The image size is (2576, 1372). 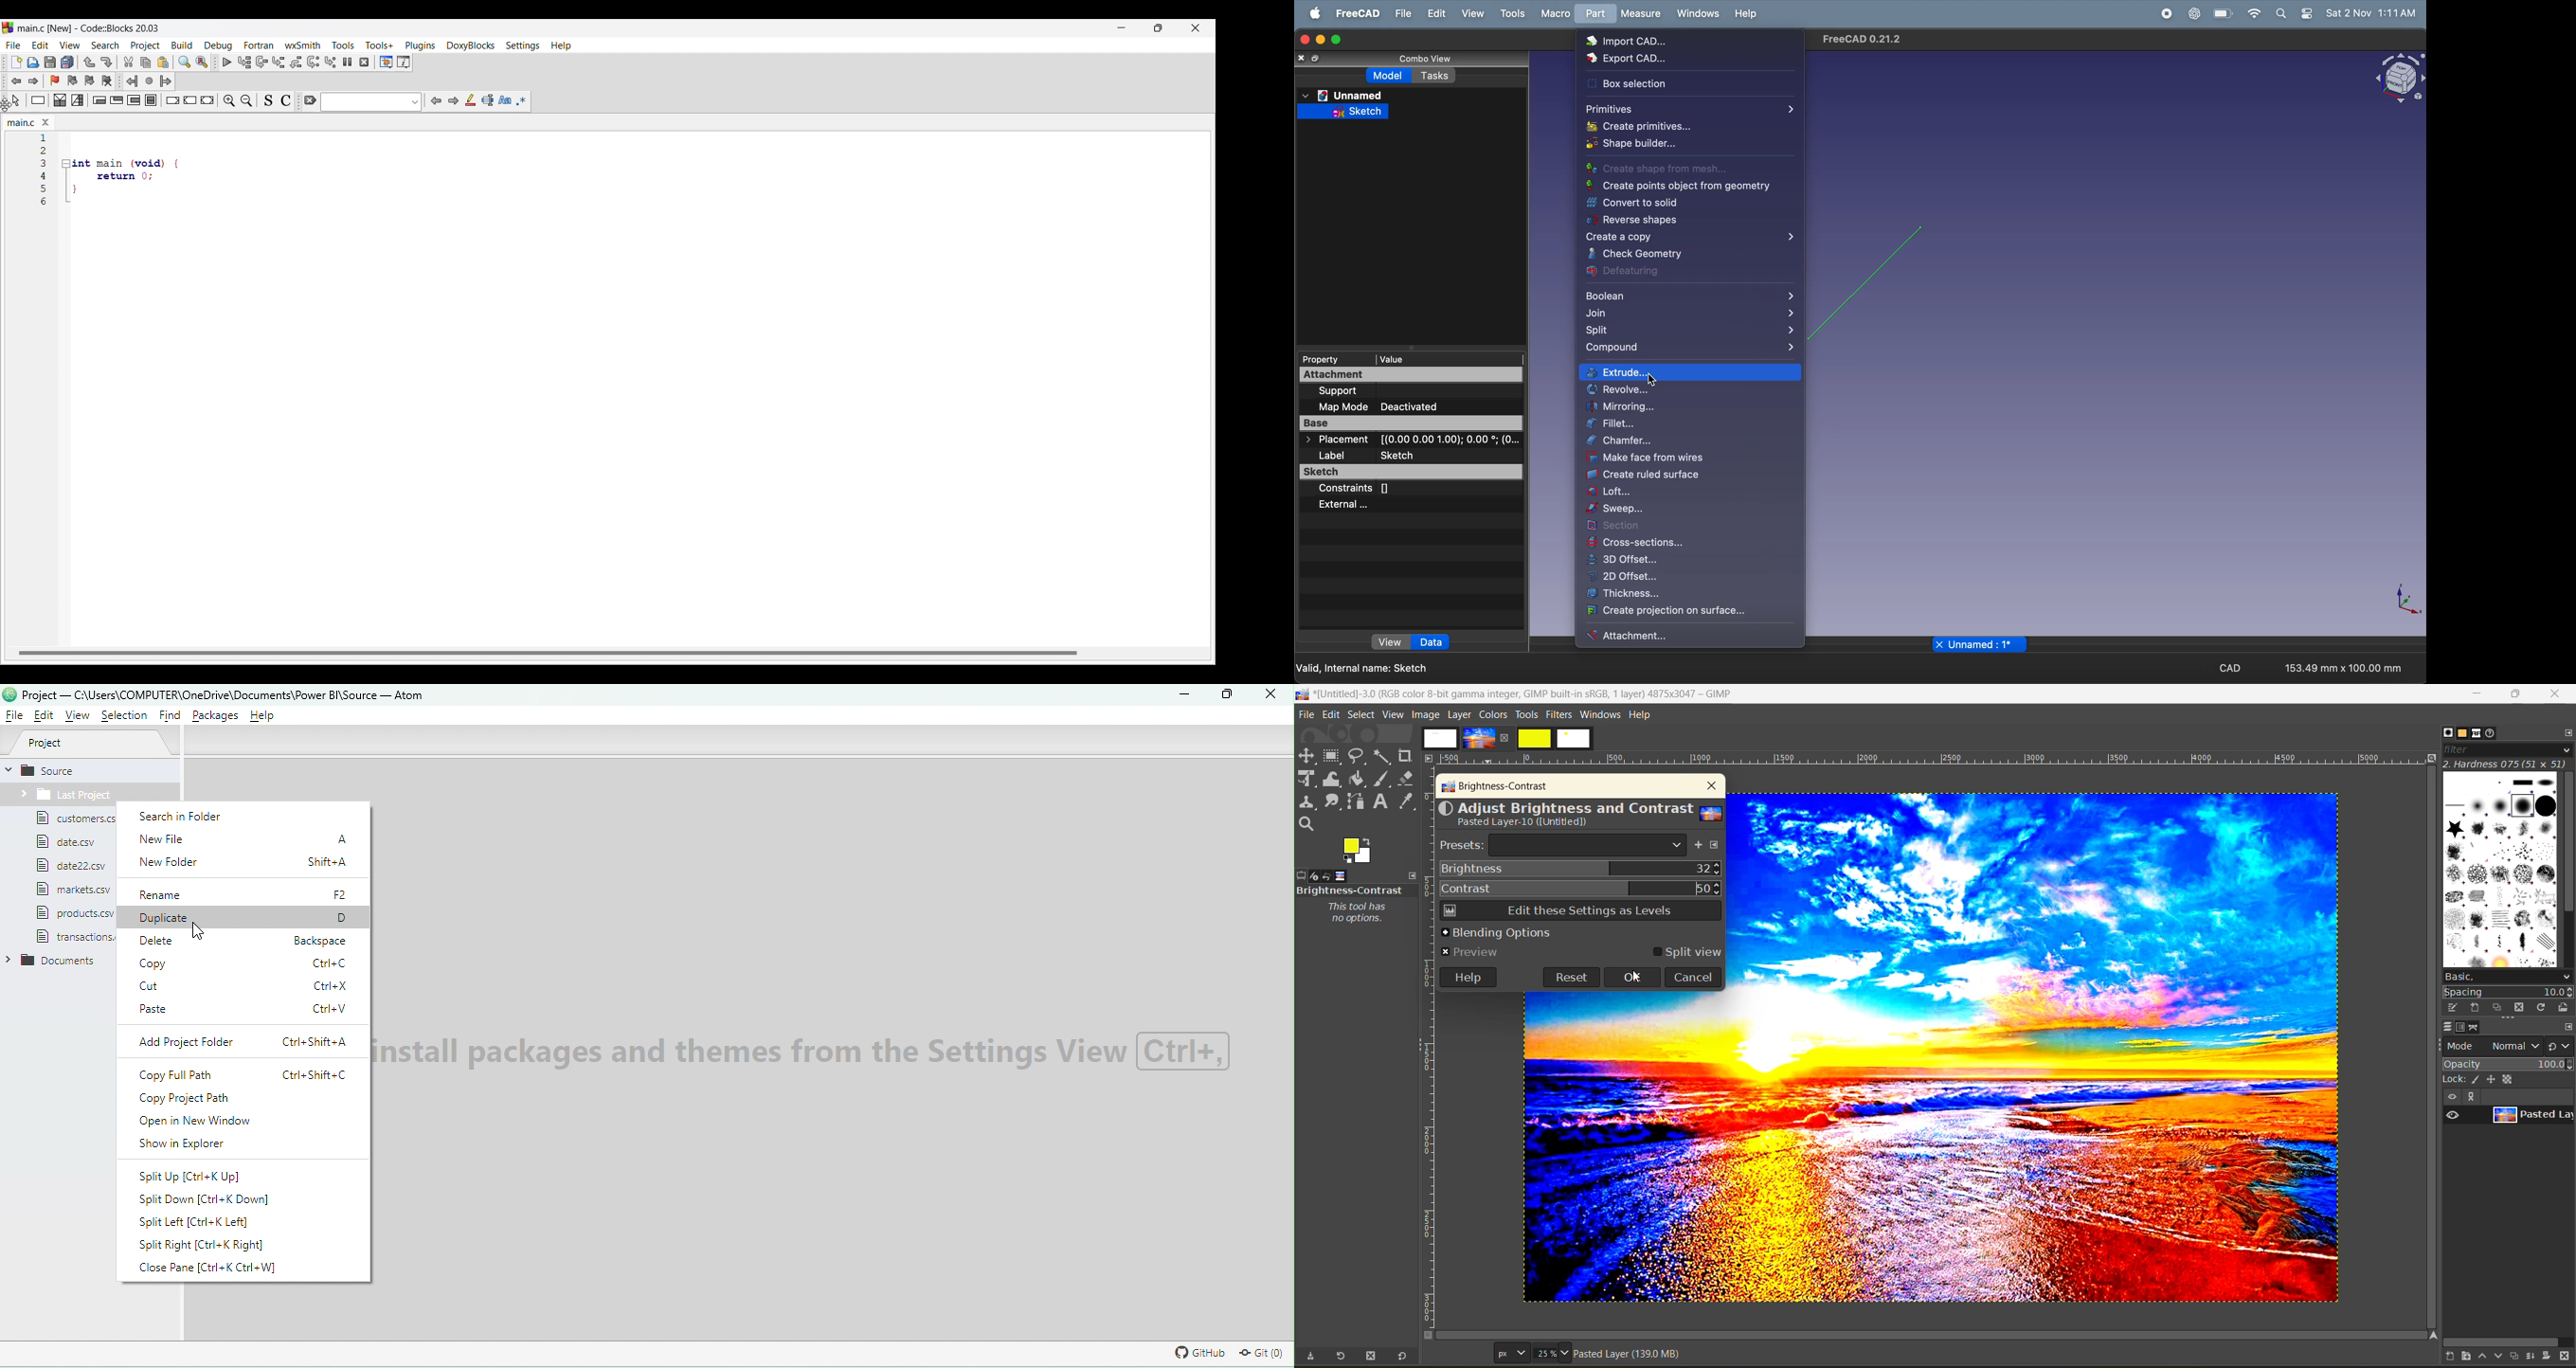 I want to click on Continue instruction, so click(x=191, y=100).